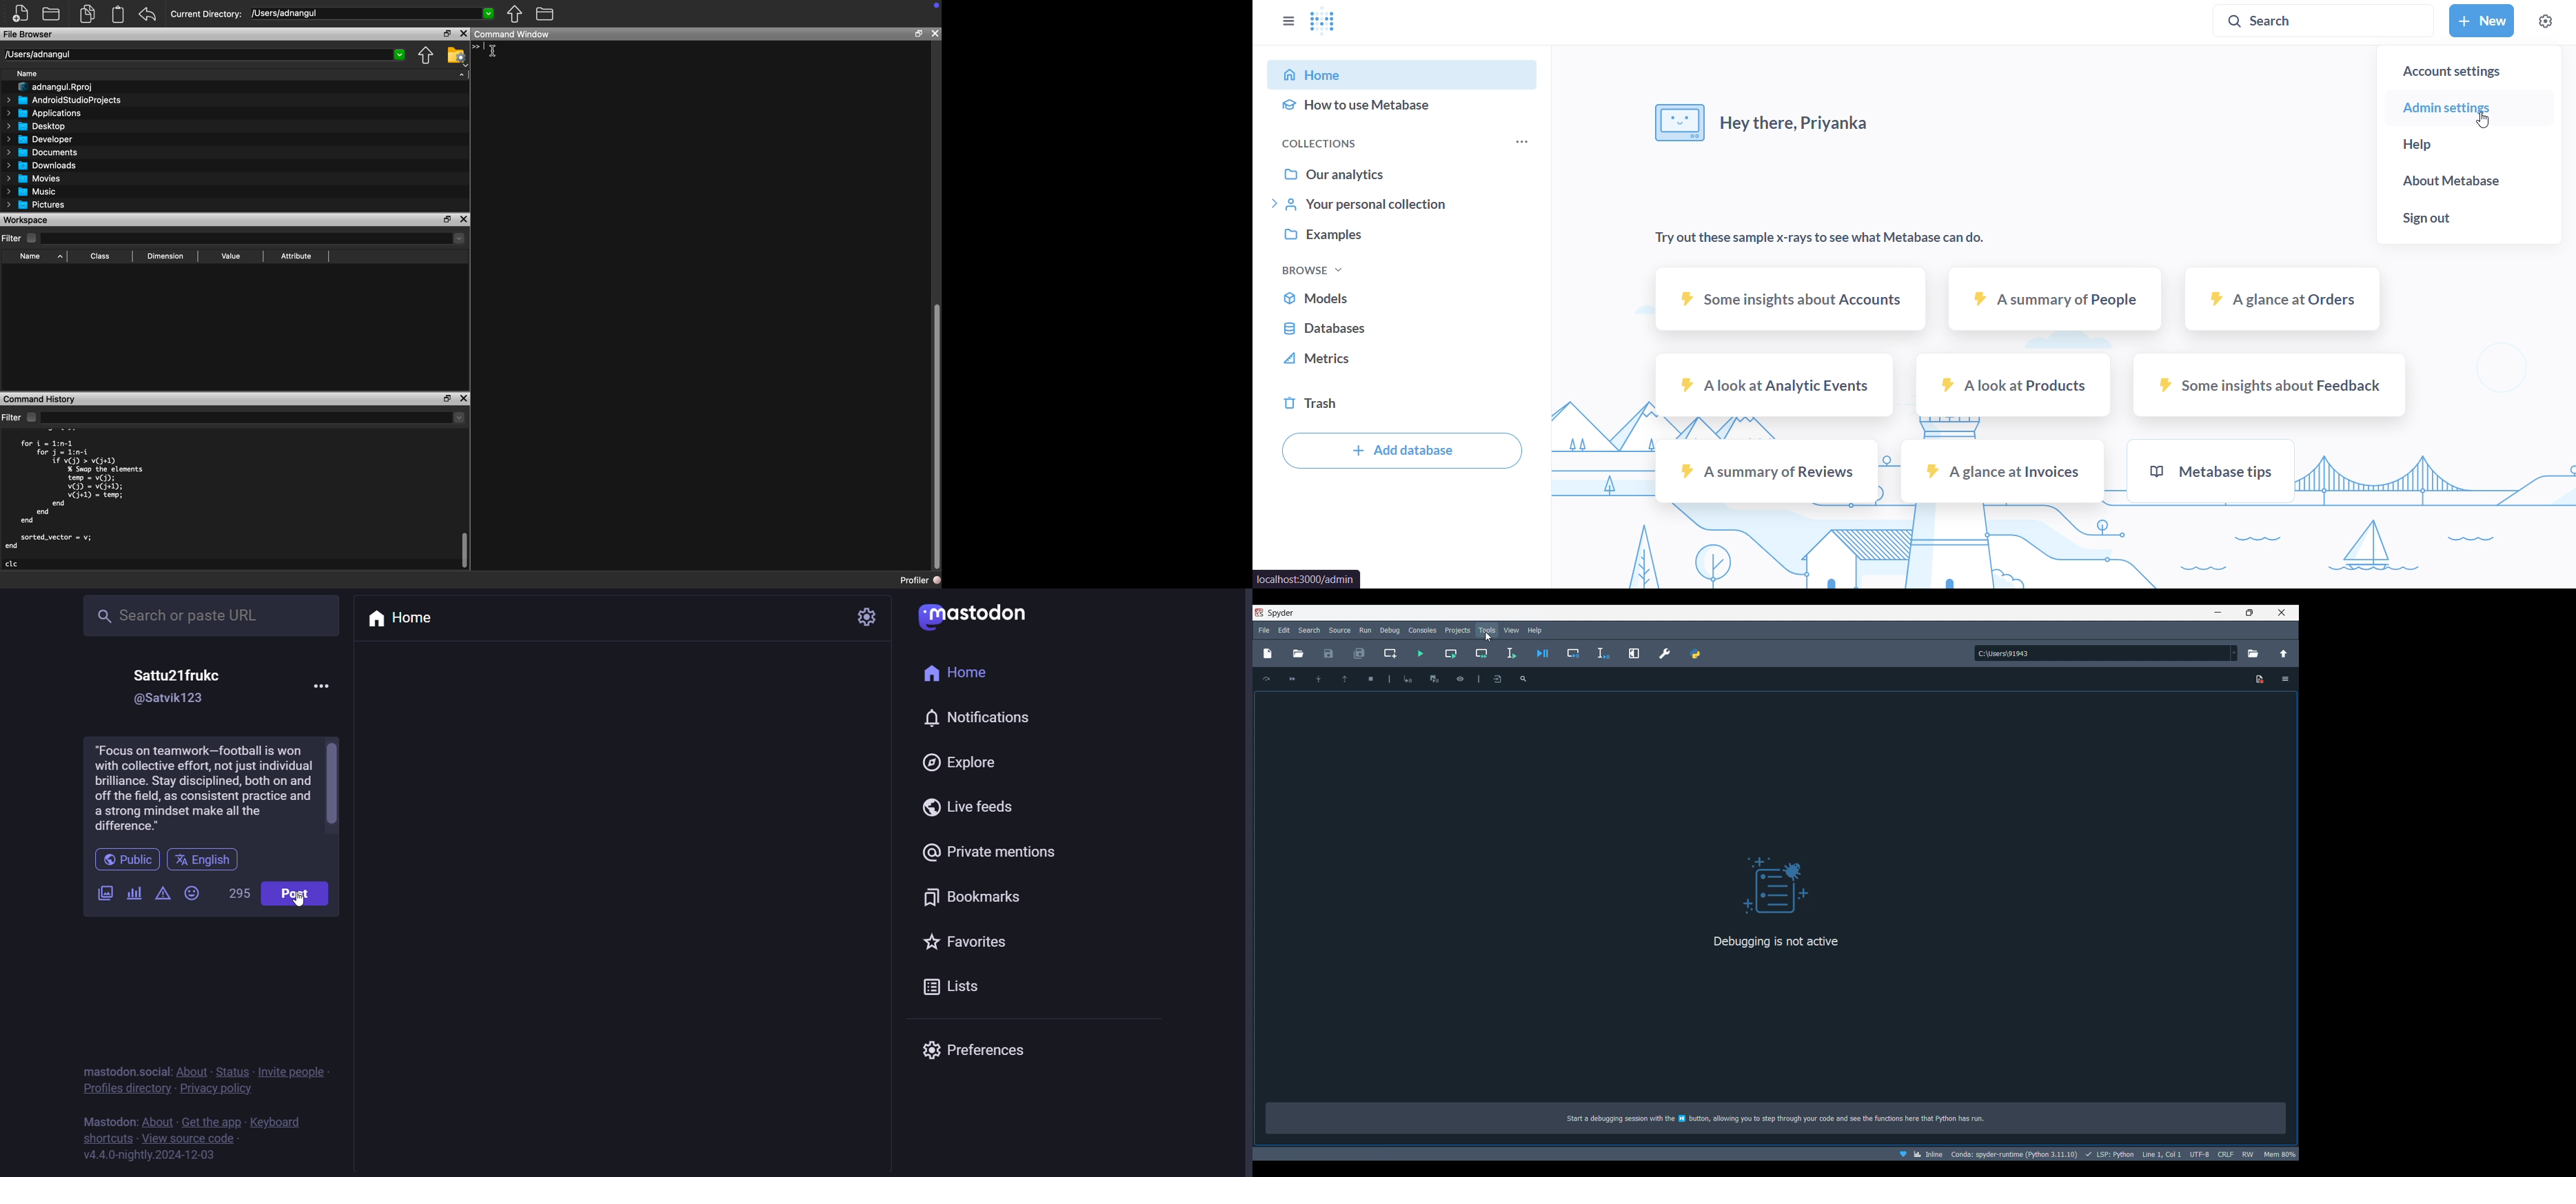  I want to click on text, so click(1785, 1119).